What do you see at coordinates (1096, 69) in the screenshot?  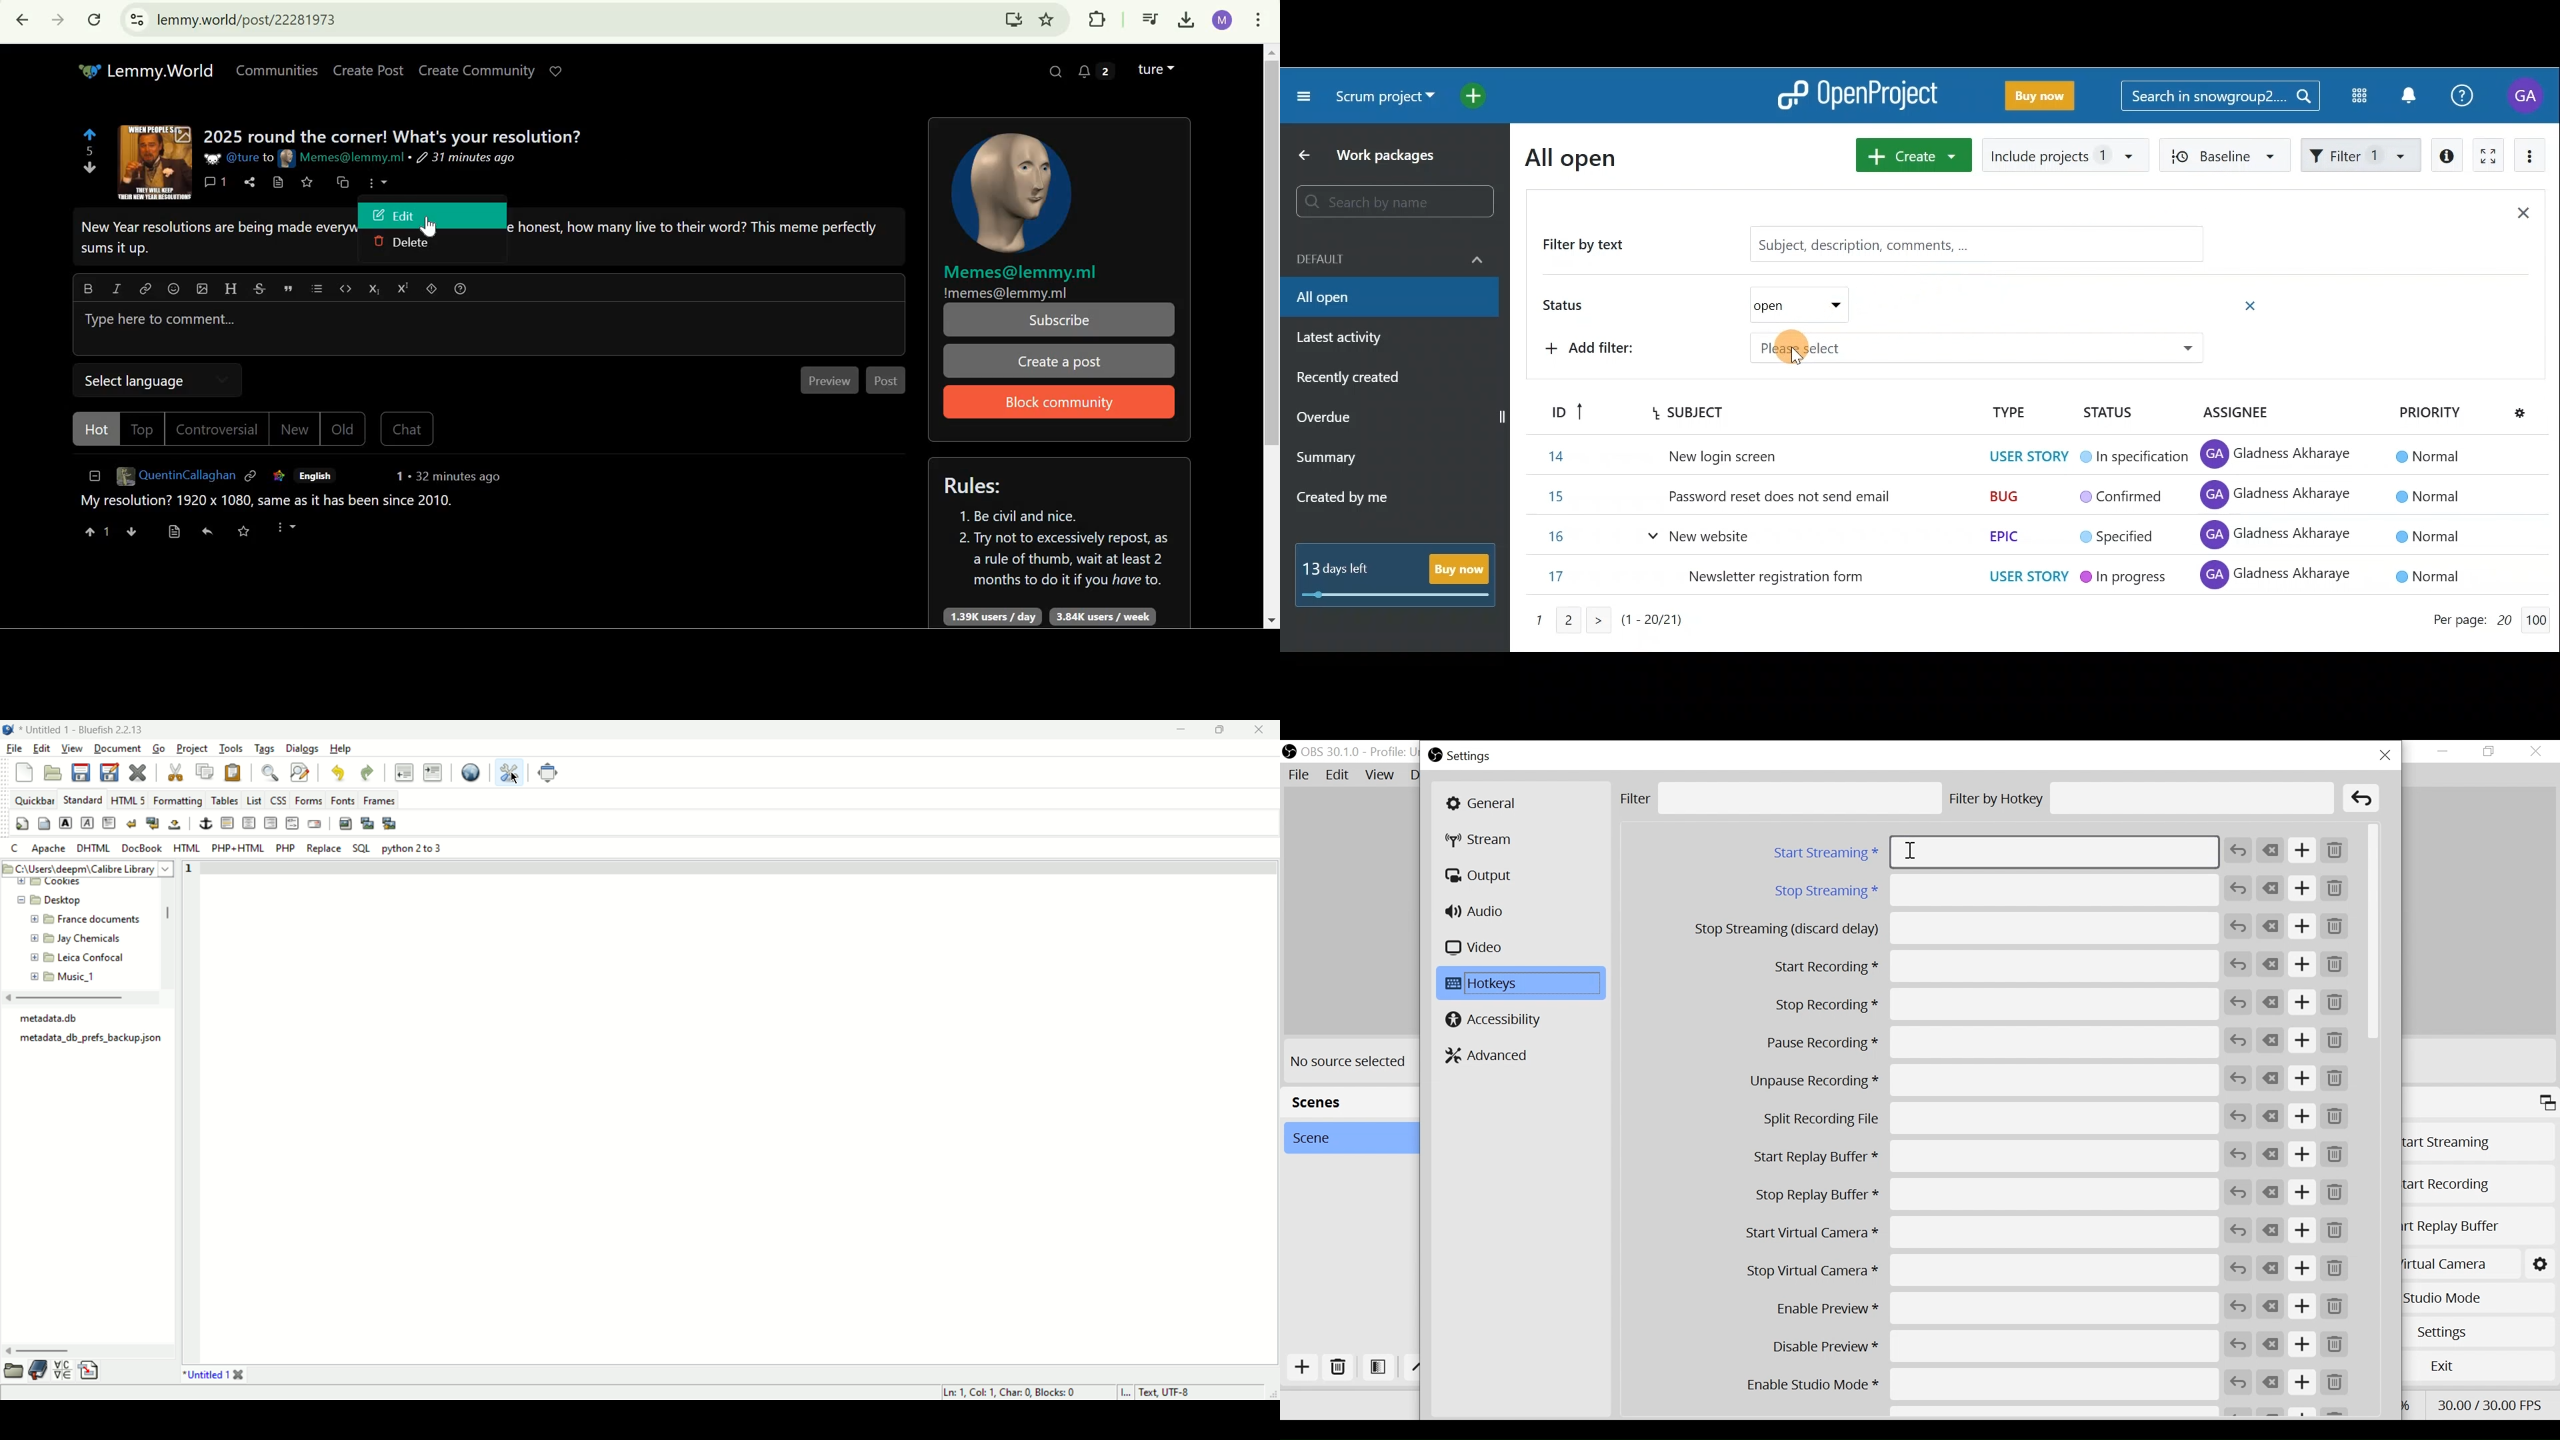 I see `2 unread messages` at bounding box center [1096, 69].